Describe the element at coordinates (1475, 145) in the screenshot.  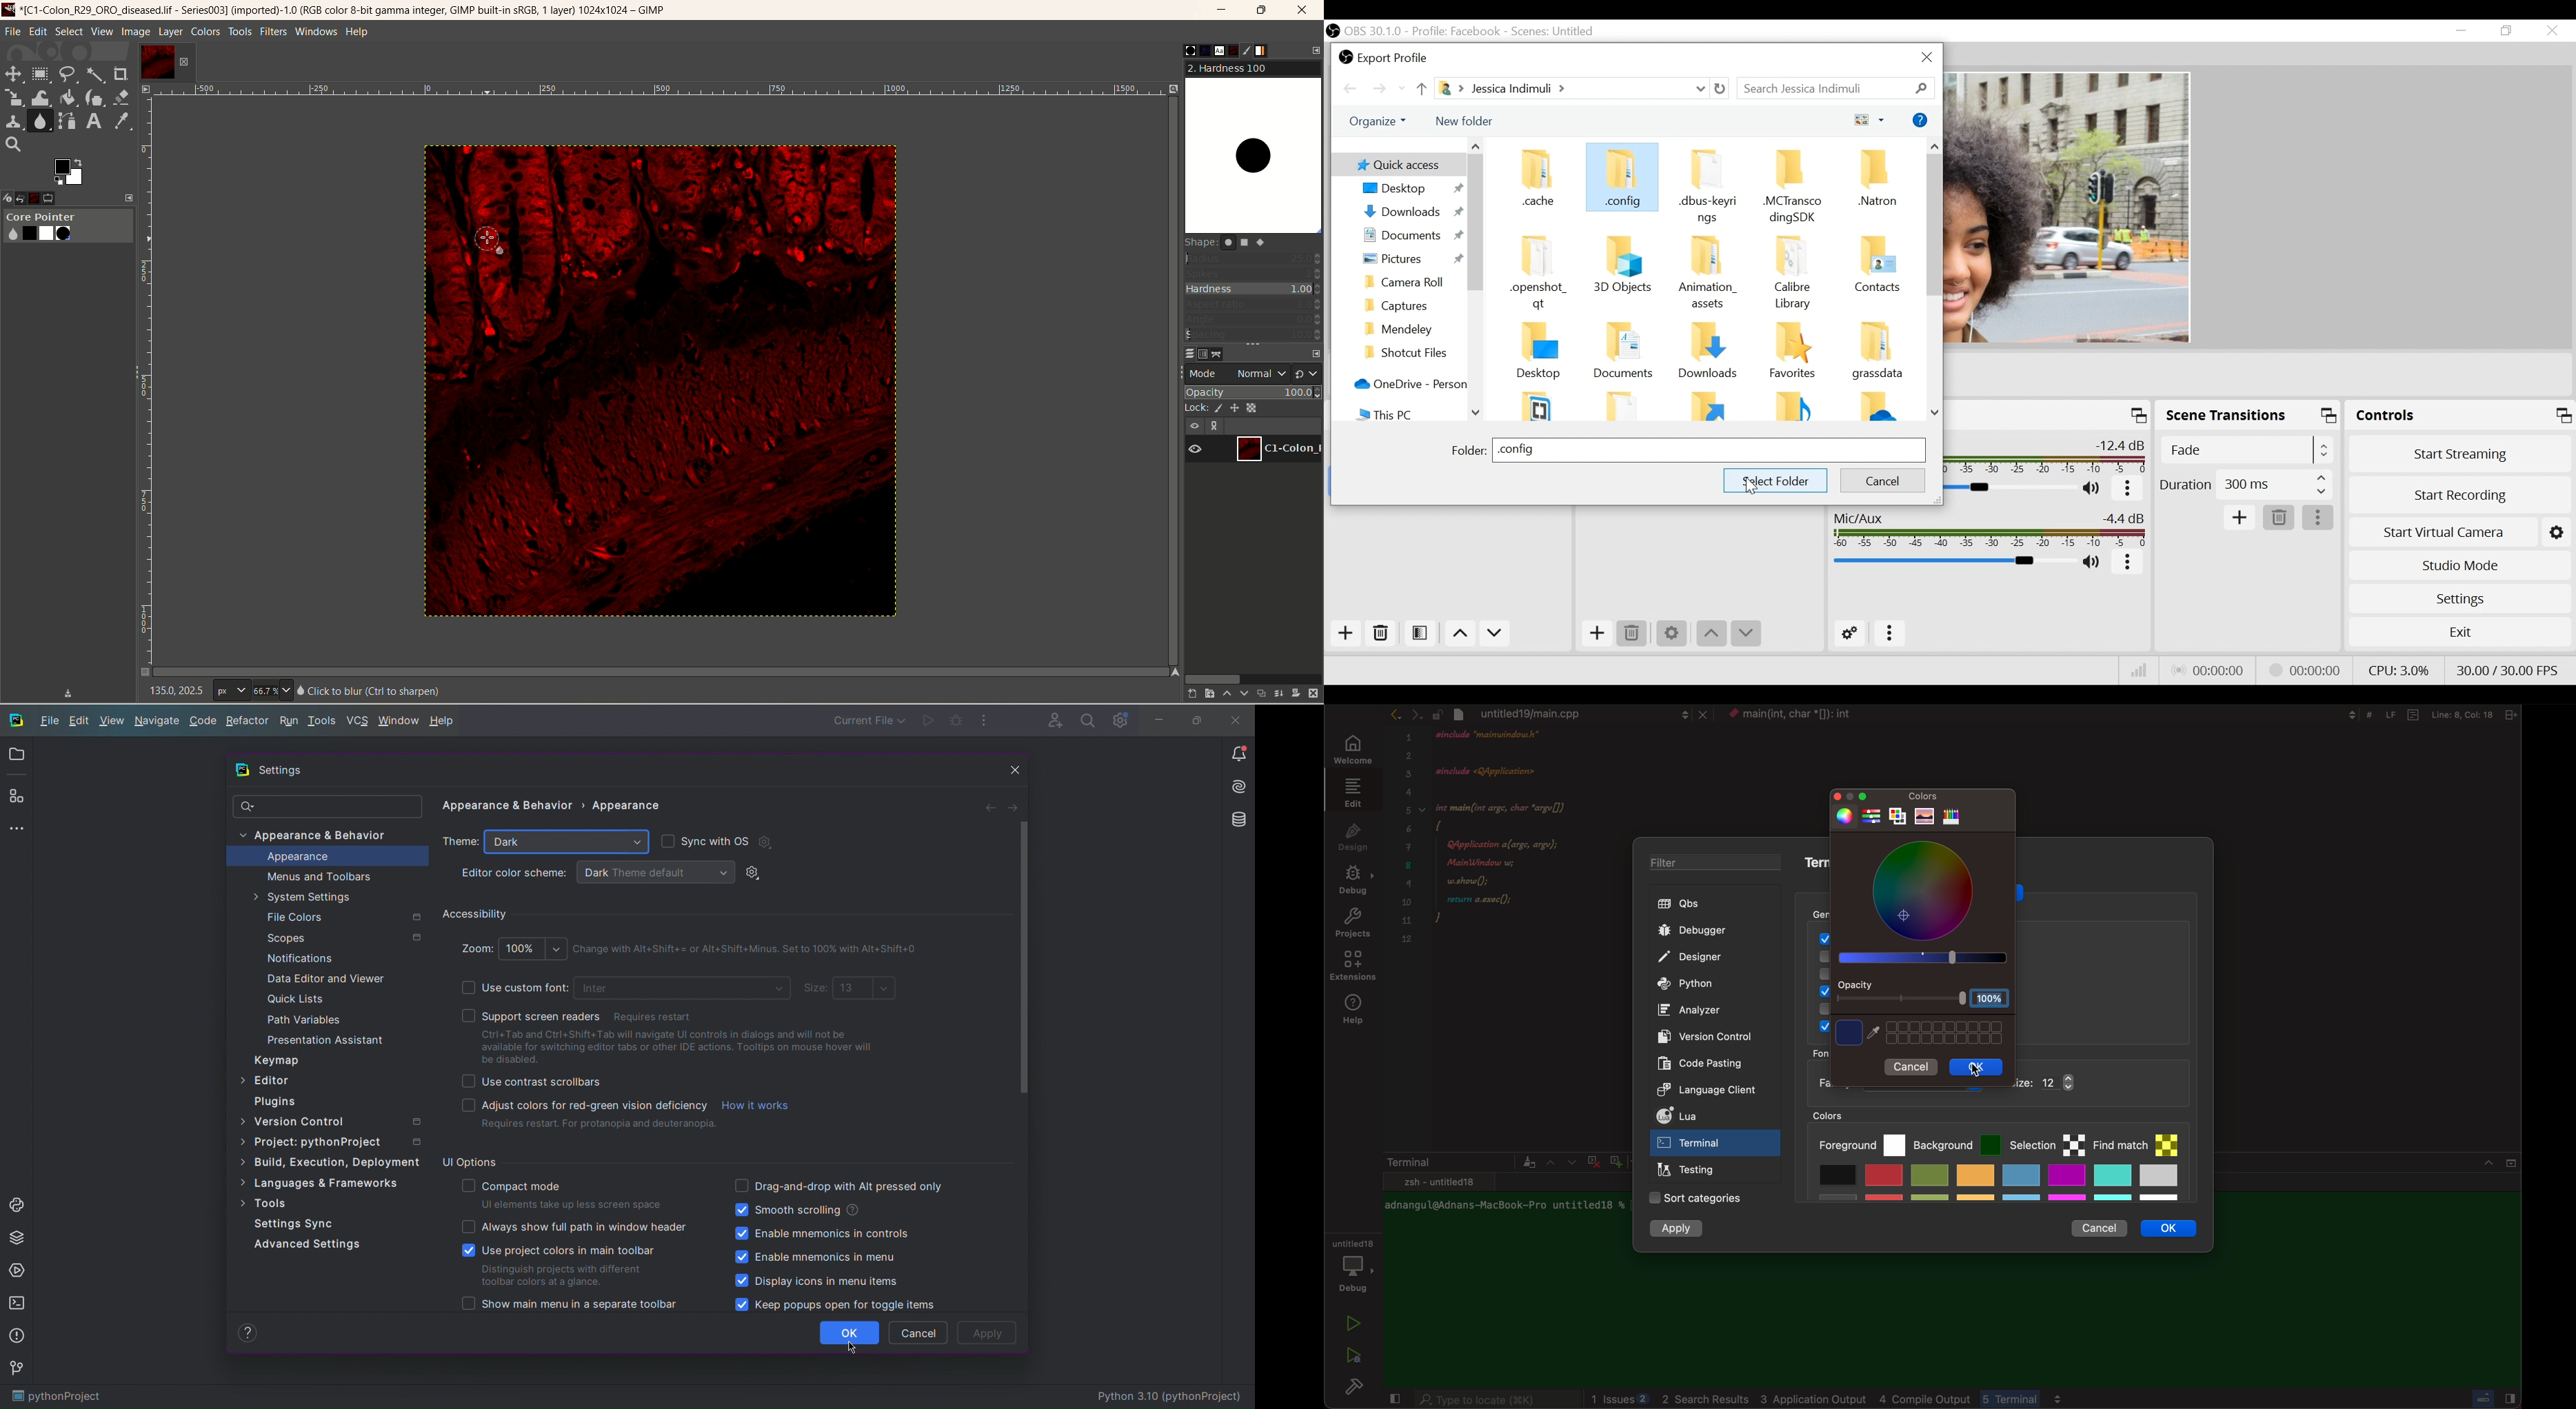
I see `Scroll up` at that location.